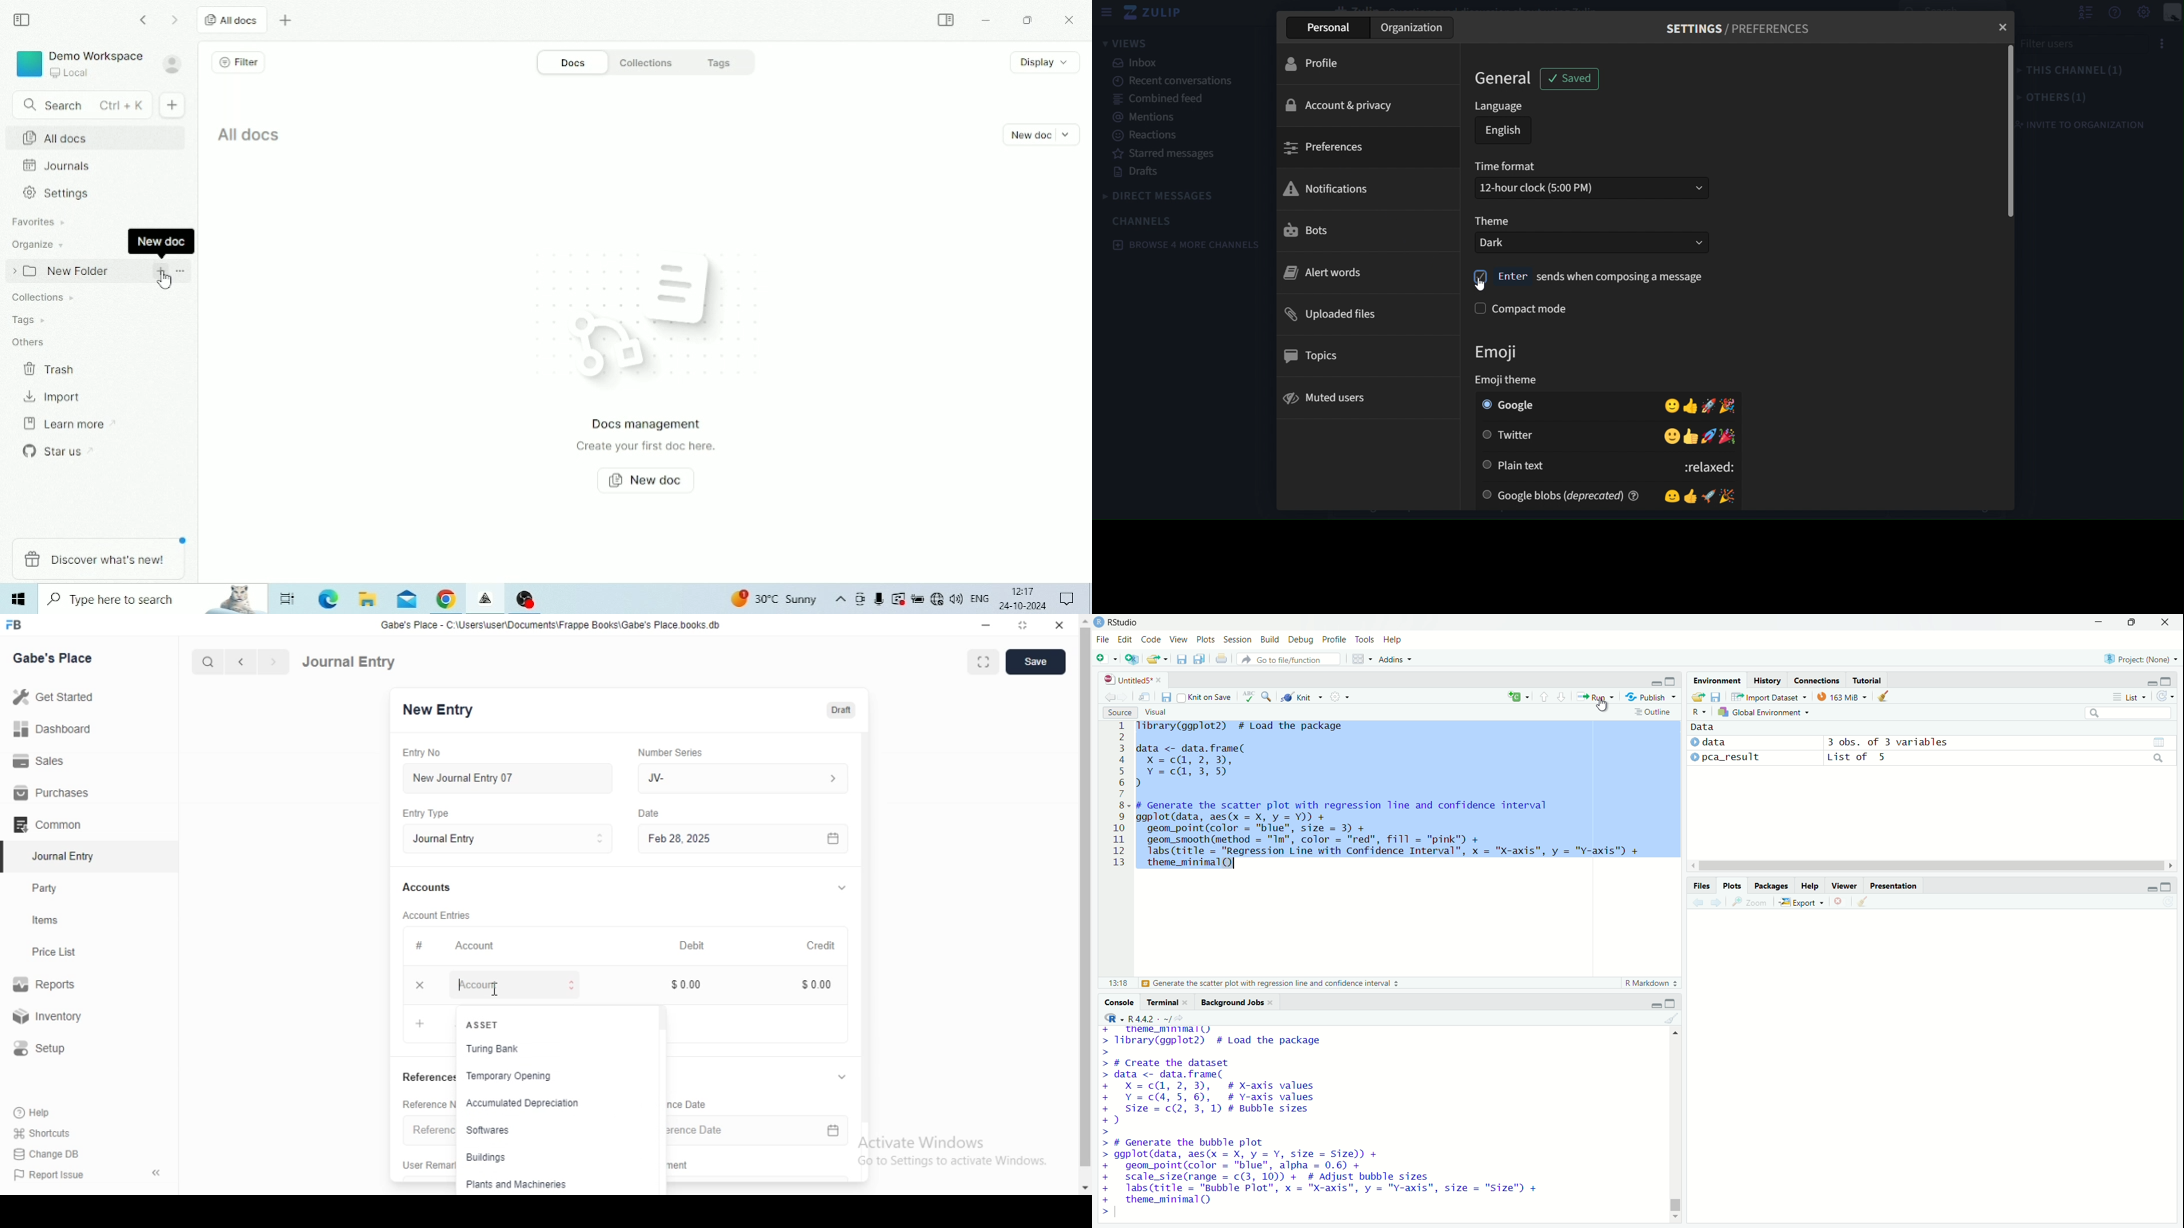 The width and height of the screenshot is (2184, 1232). Describe the element at coordinates (692, 985) in the screenshot. I see `$ 0.00` at that location.